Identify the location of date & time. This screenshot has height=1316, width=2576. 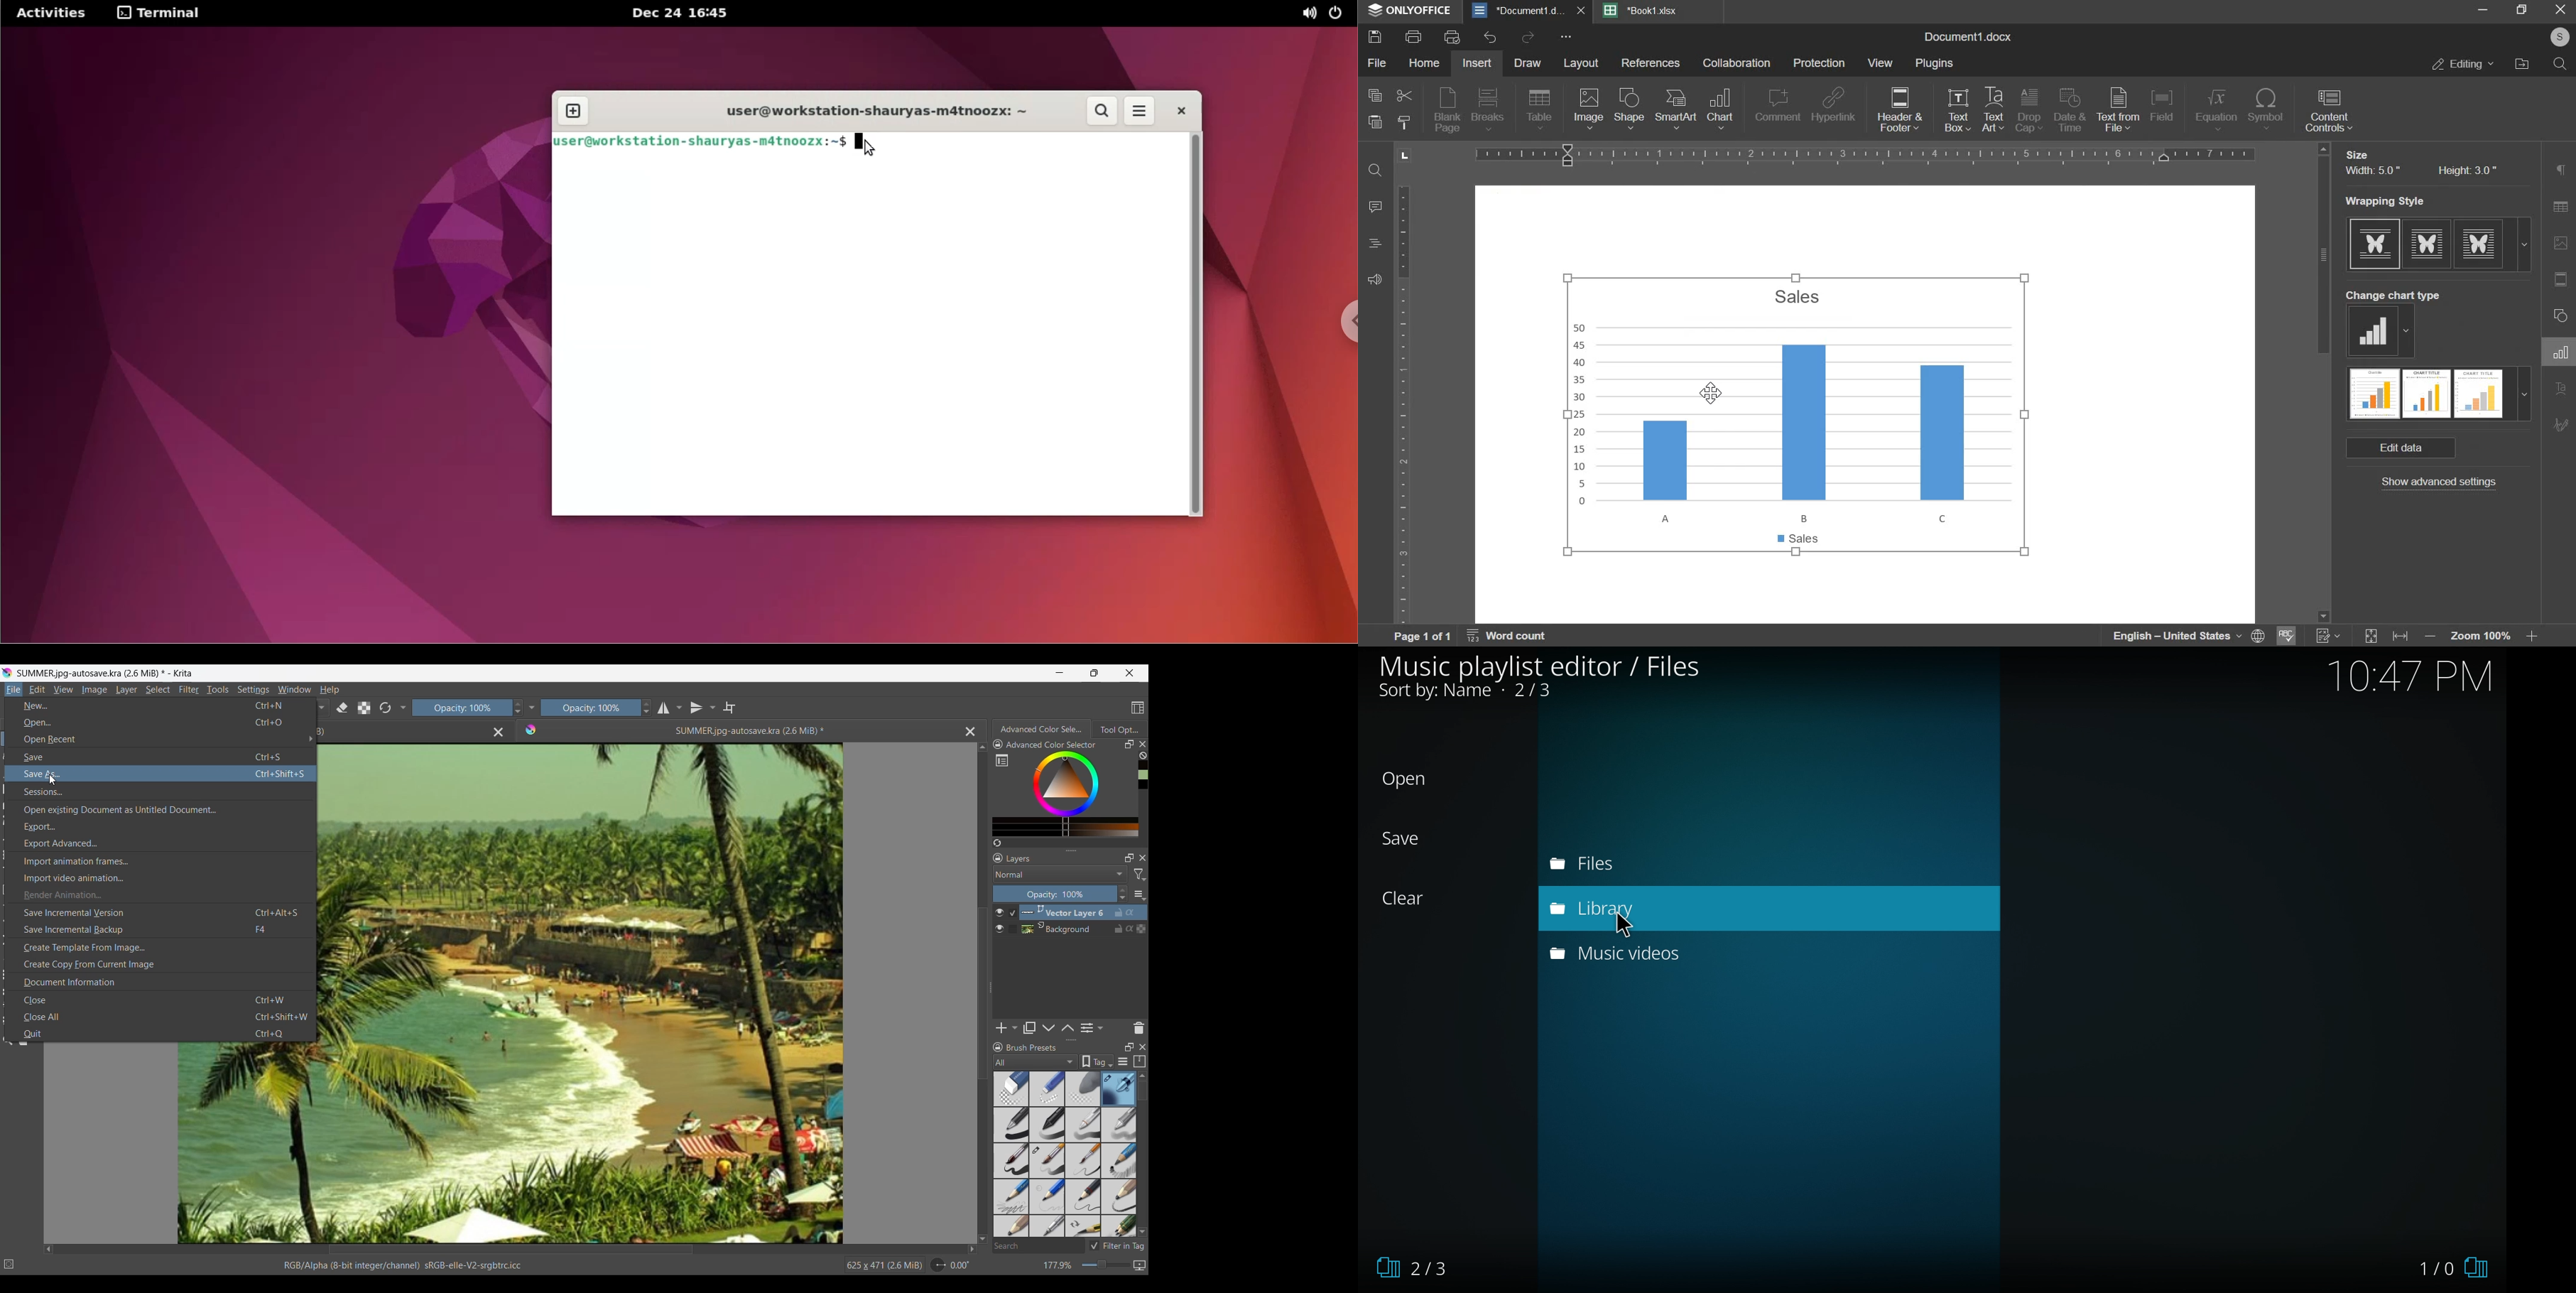
(2071, 112).